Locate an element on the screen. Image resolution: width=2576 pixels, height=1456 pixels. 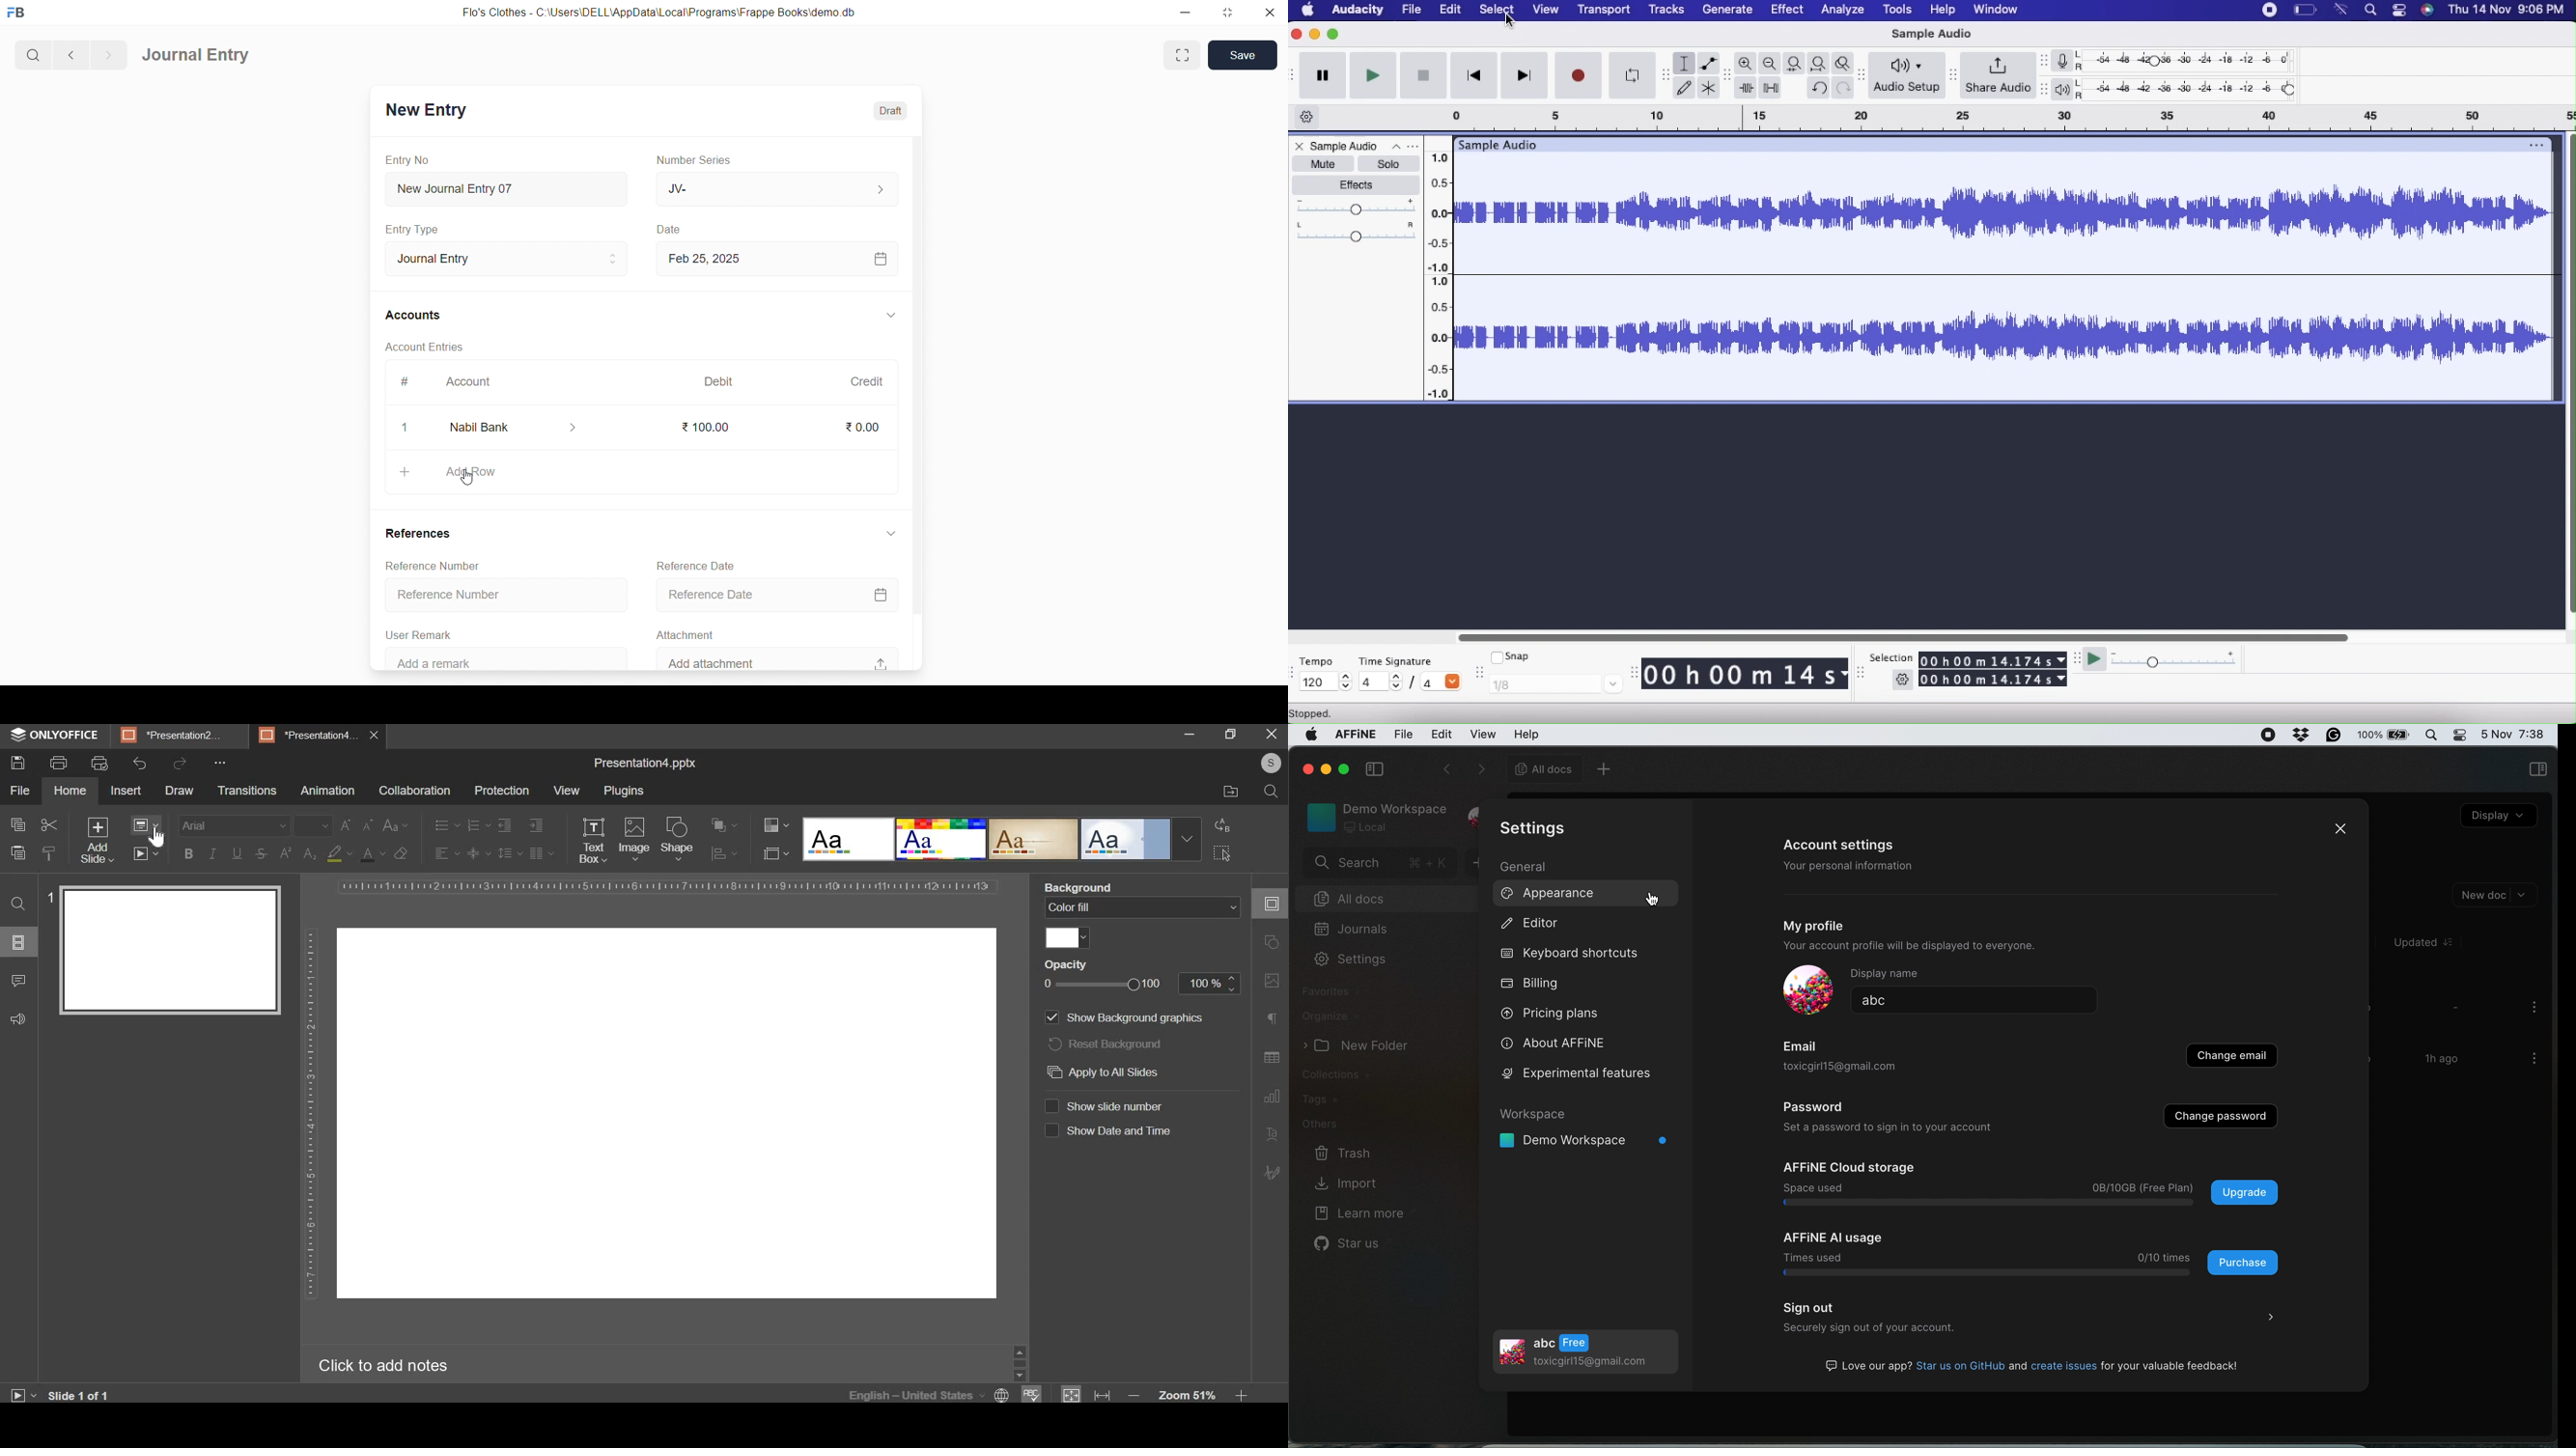
file is located at coordinates (19, 791).